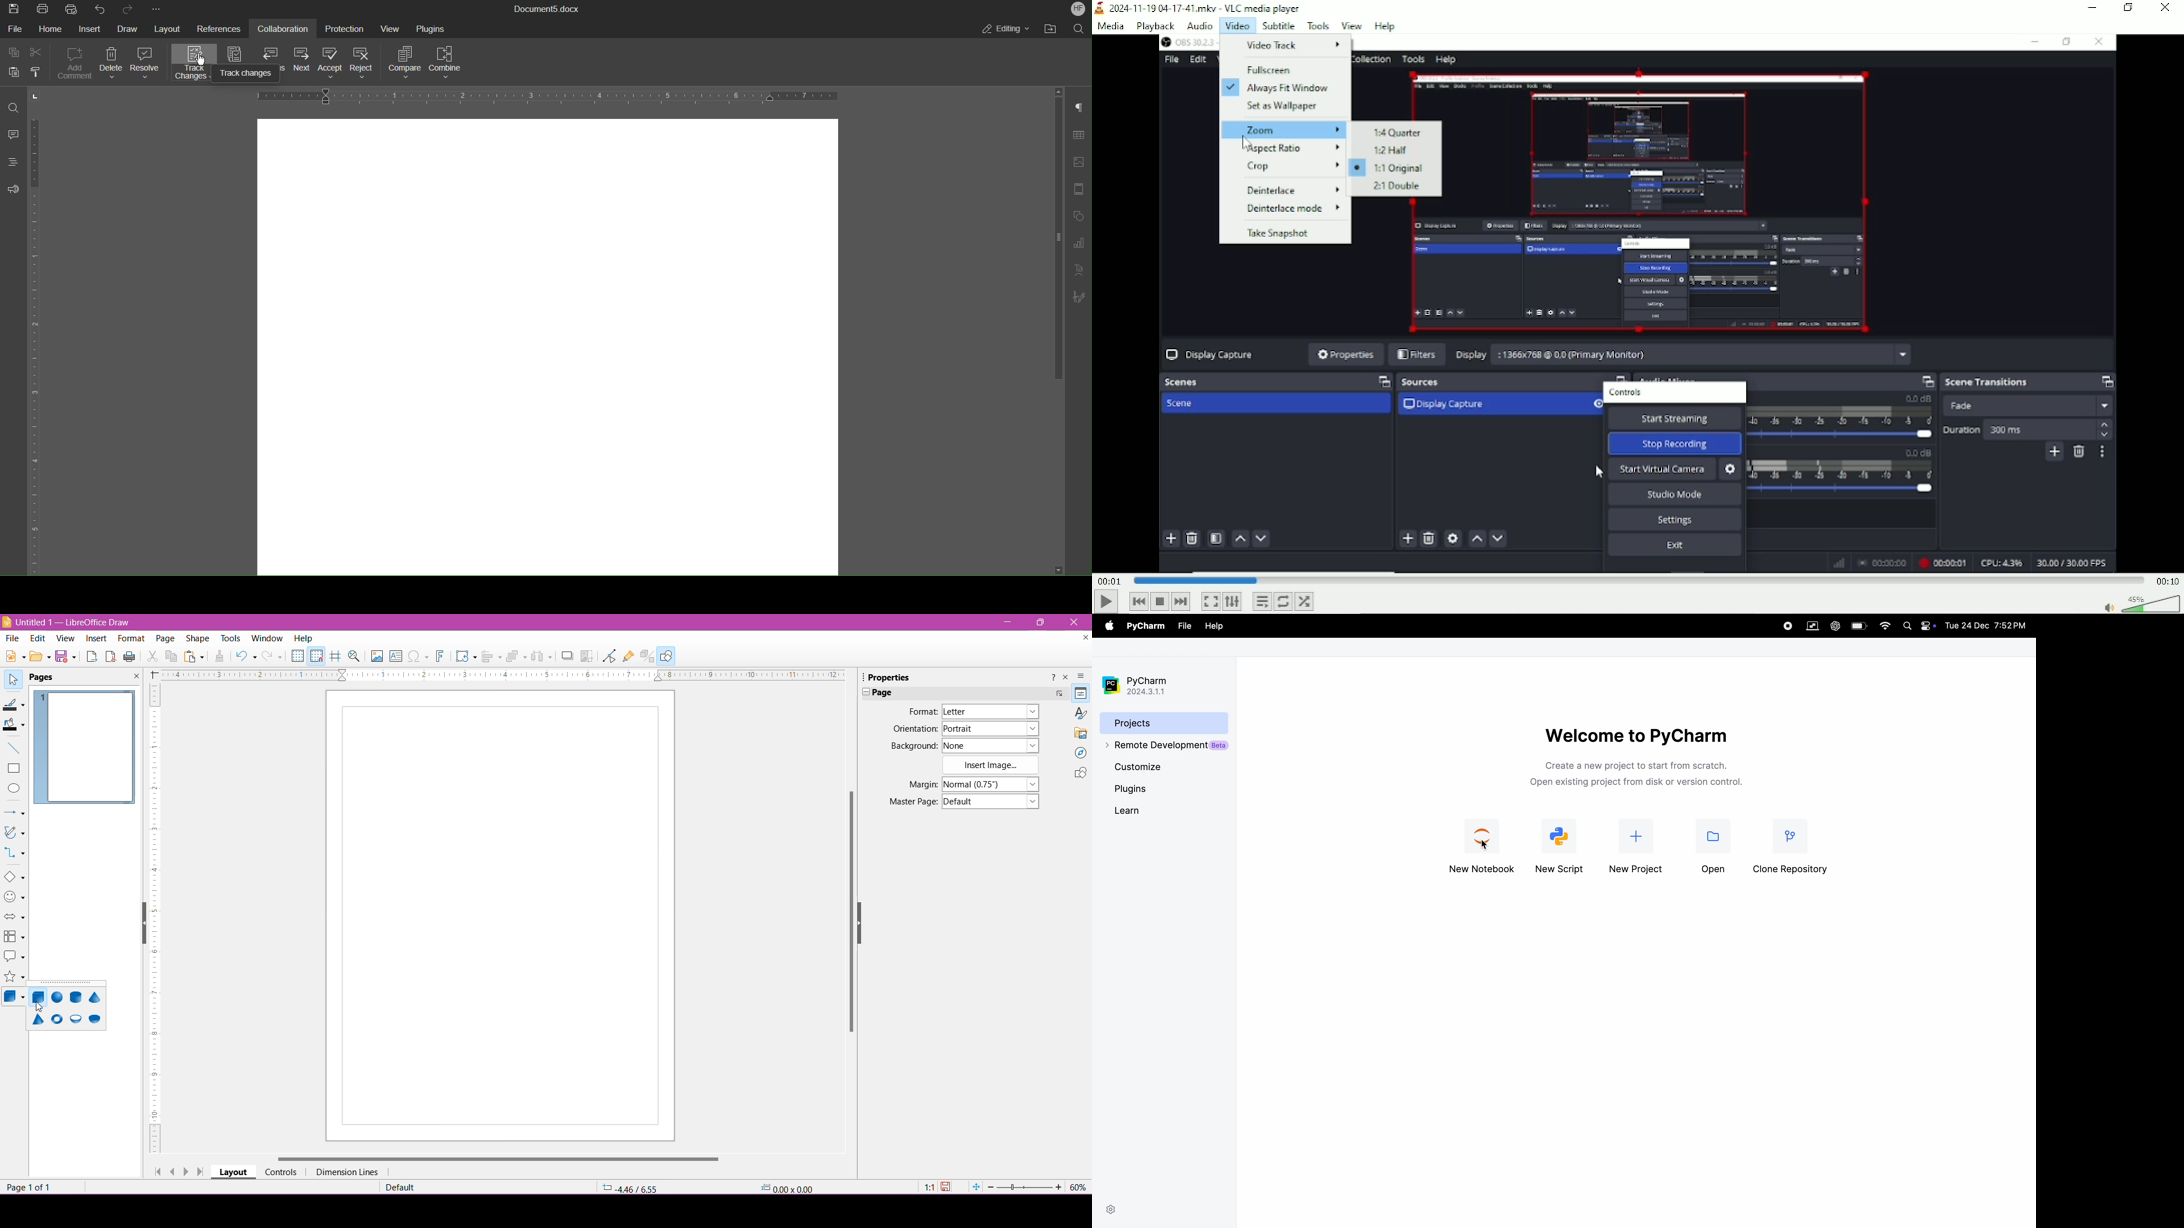 This screenshot has height=1232, width=2184. I want to click on Copy Style, so click(38, 72).